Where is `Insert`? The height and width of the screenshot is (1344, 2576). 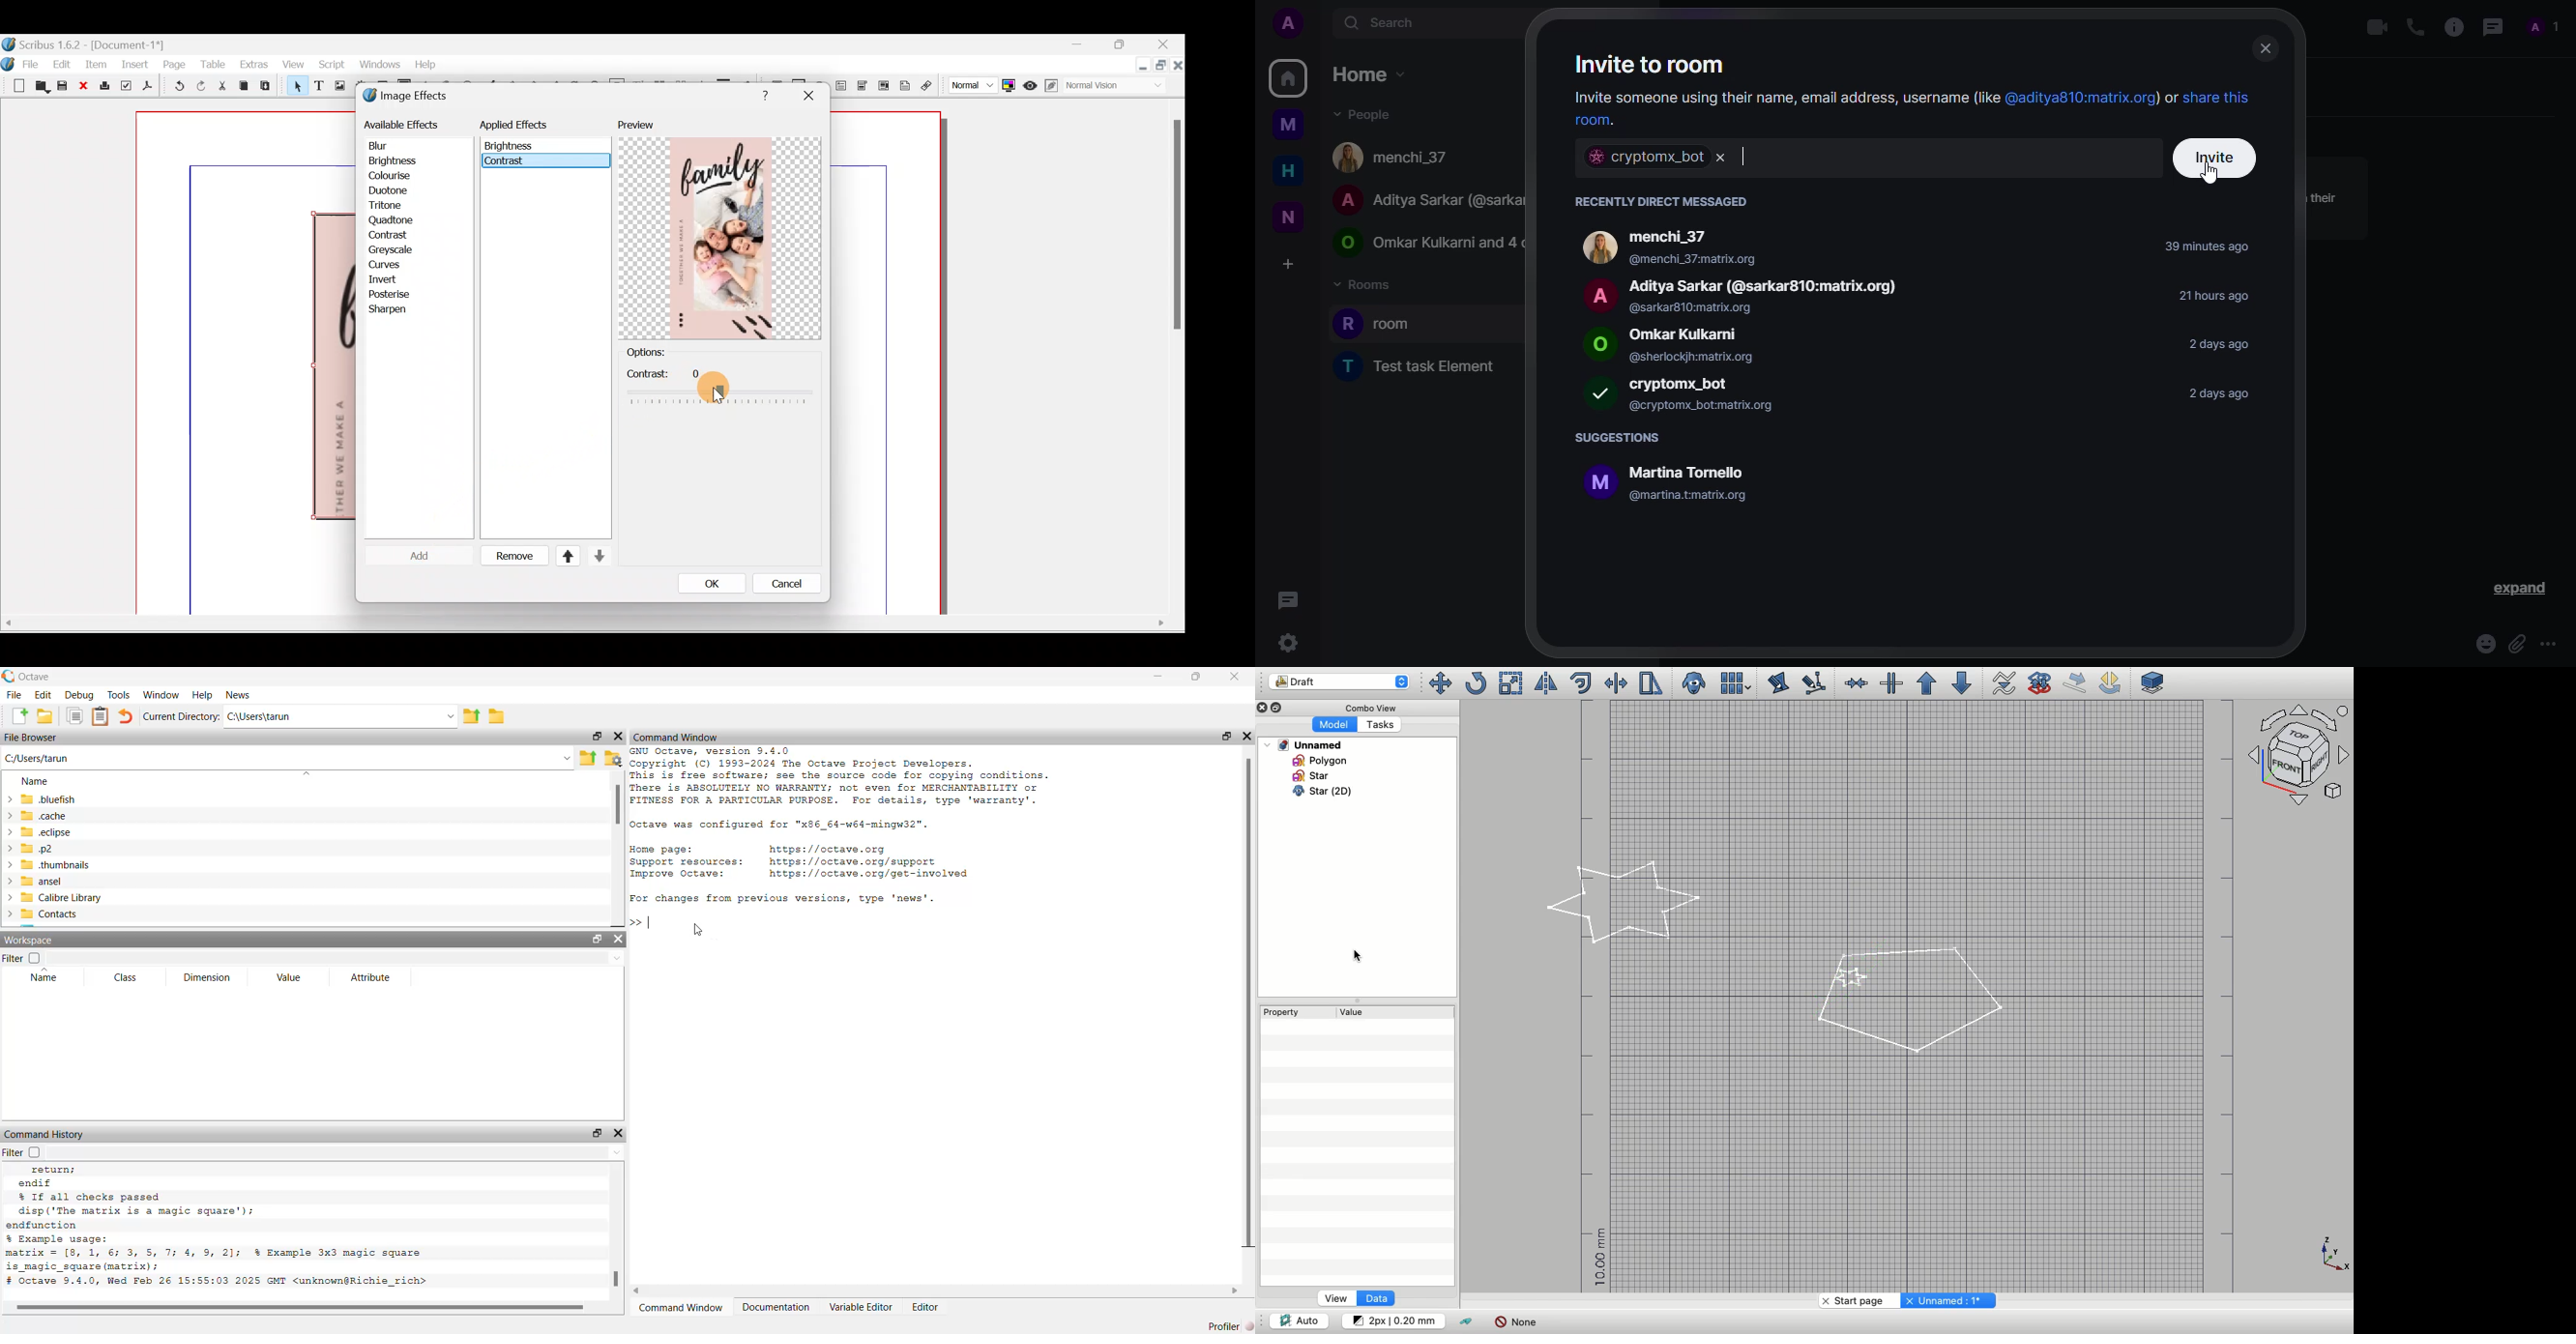 Insert is located at coordinates (136, 64).